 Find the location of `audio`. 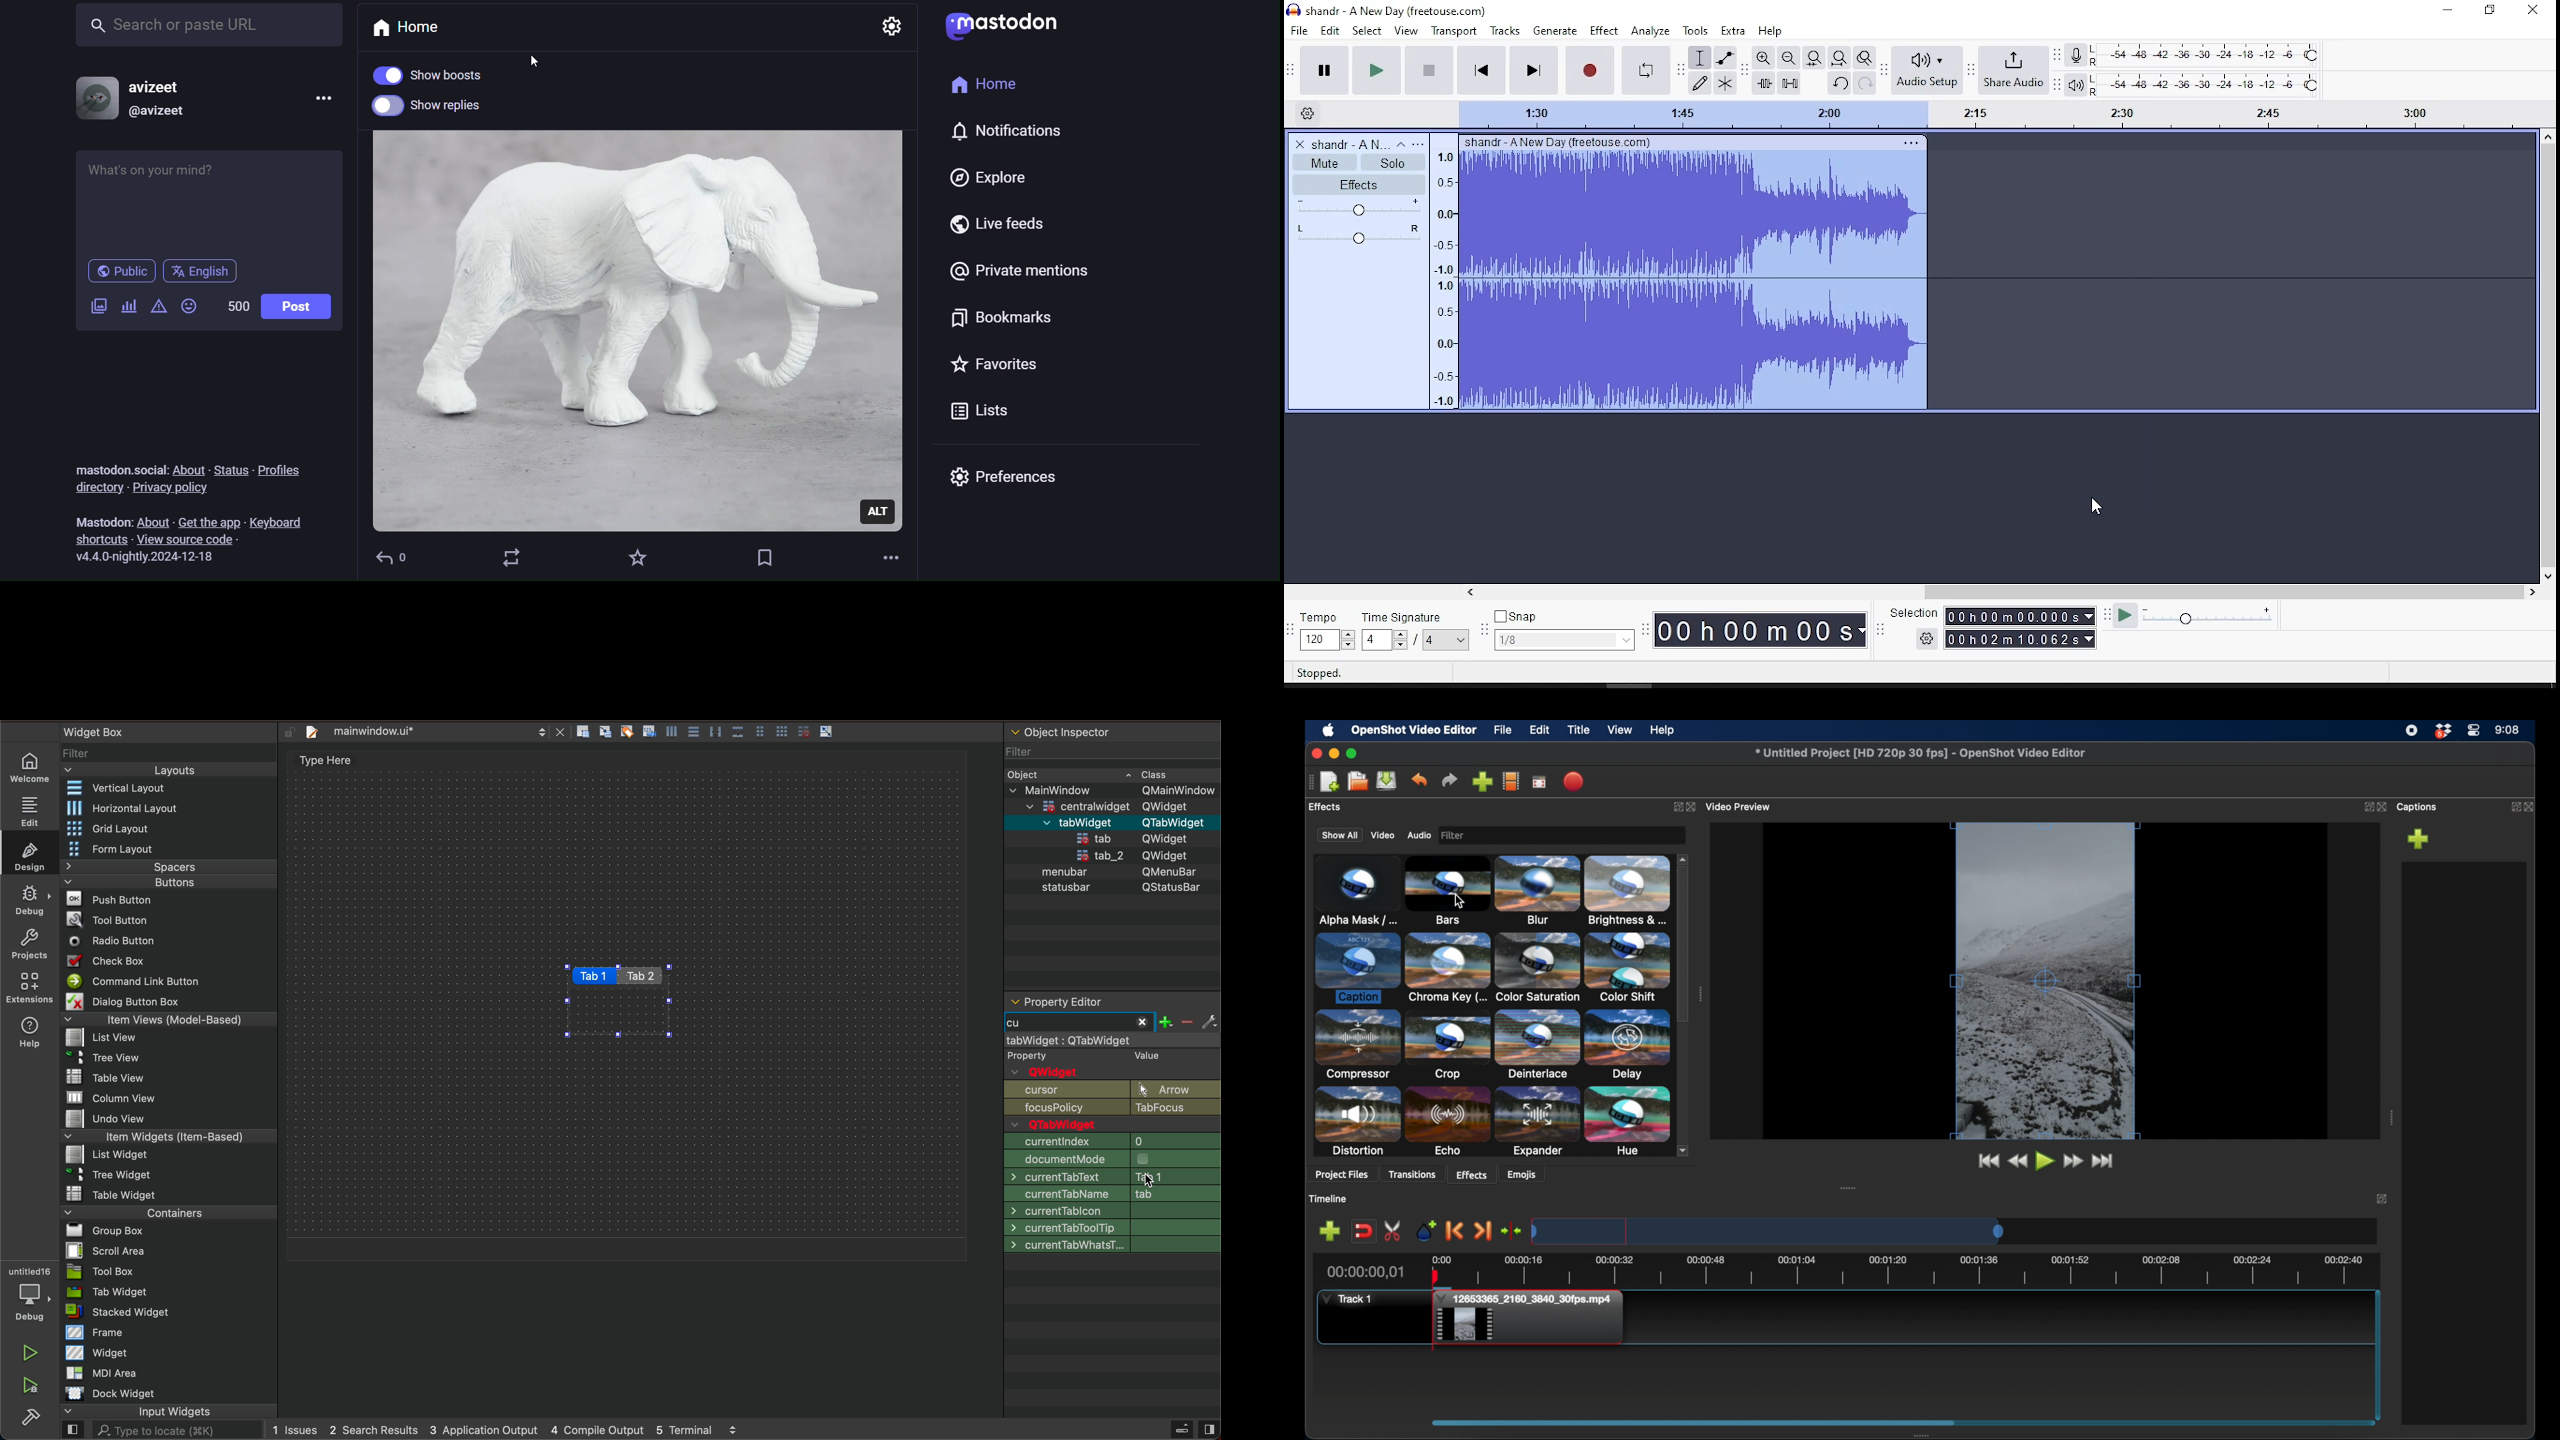

audio is located at coordinates (1419, 835).